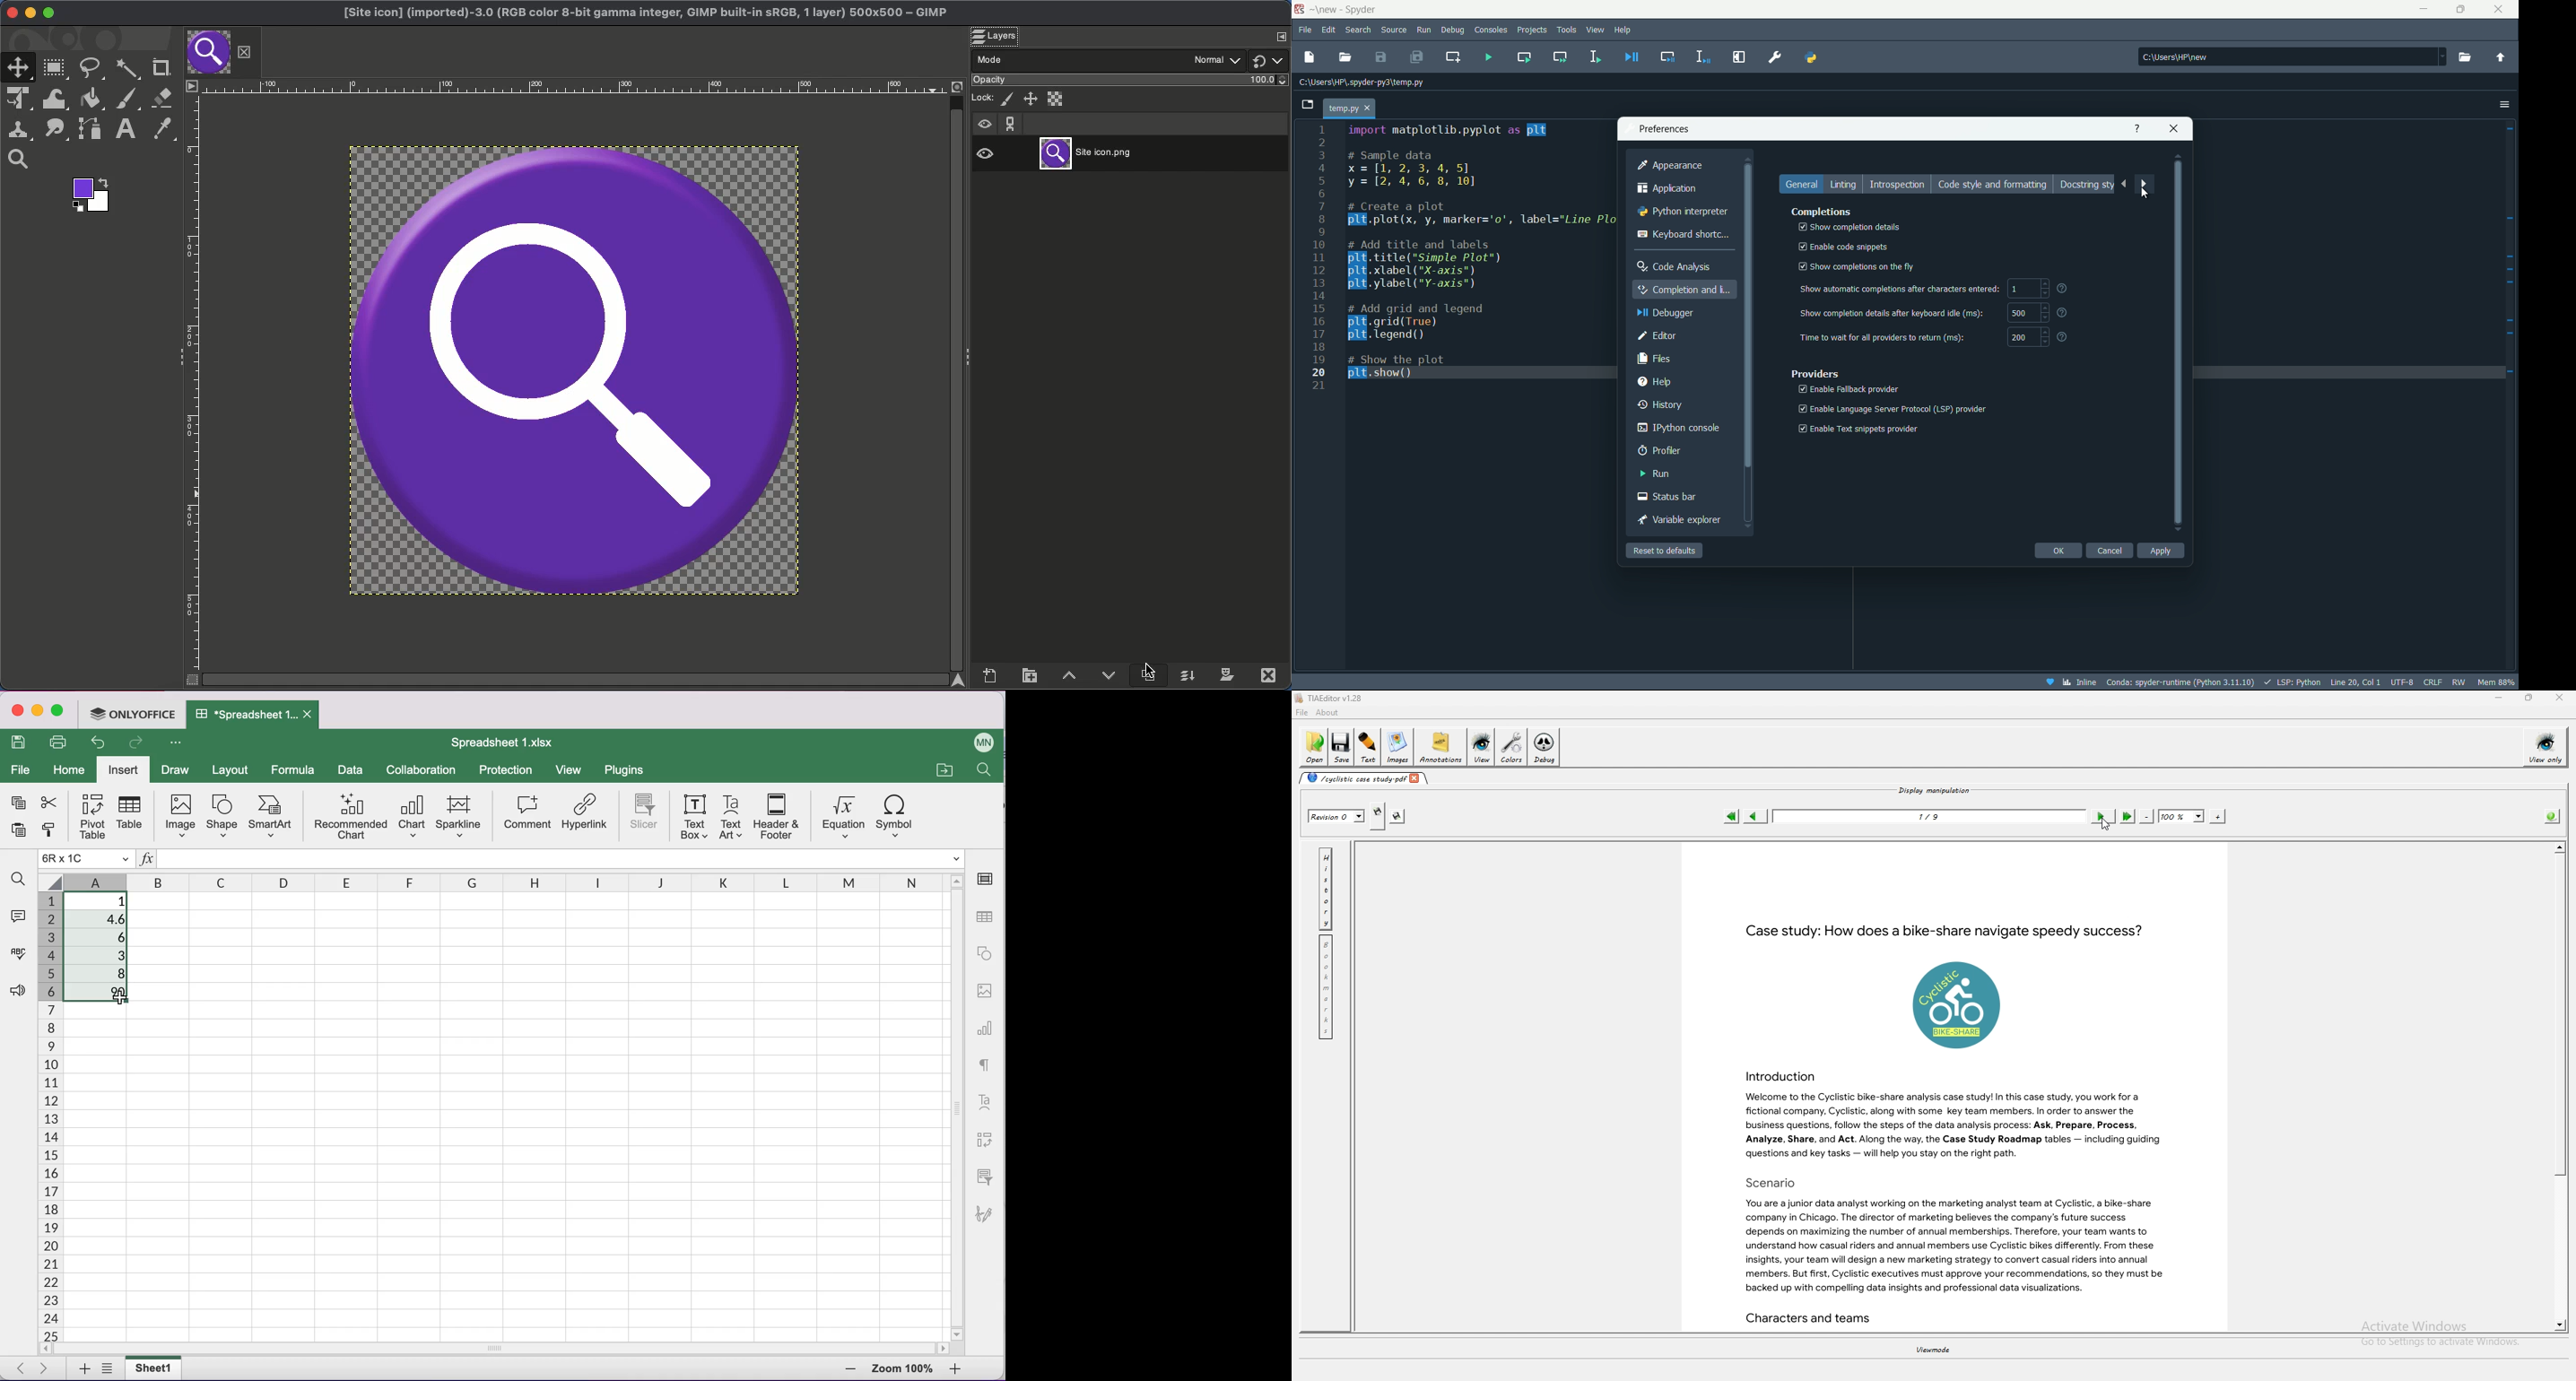  I want to click on increment and decremnt button, so click(2046, 338).